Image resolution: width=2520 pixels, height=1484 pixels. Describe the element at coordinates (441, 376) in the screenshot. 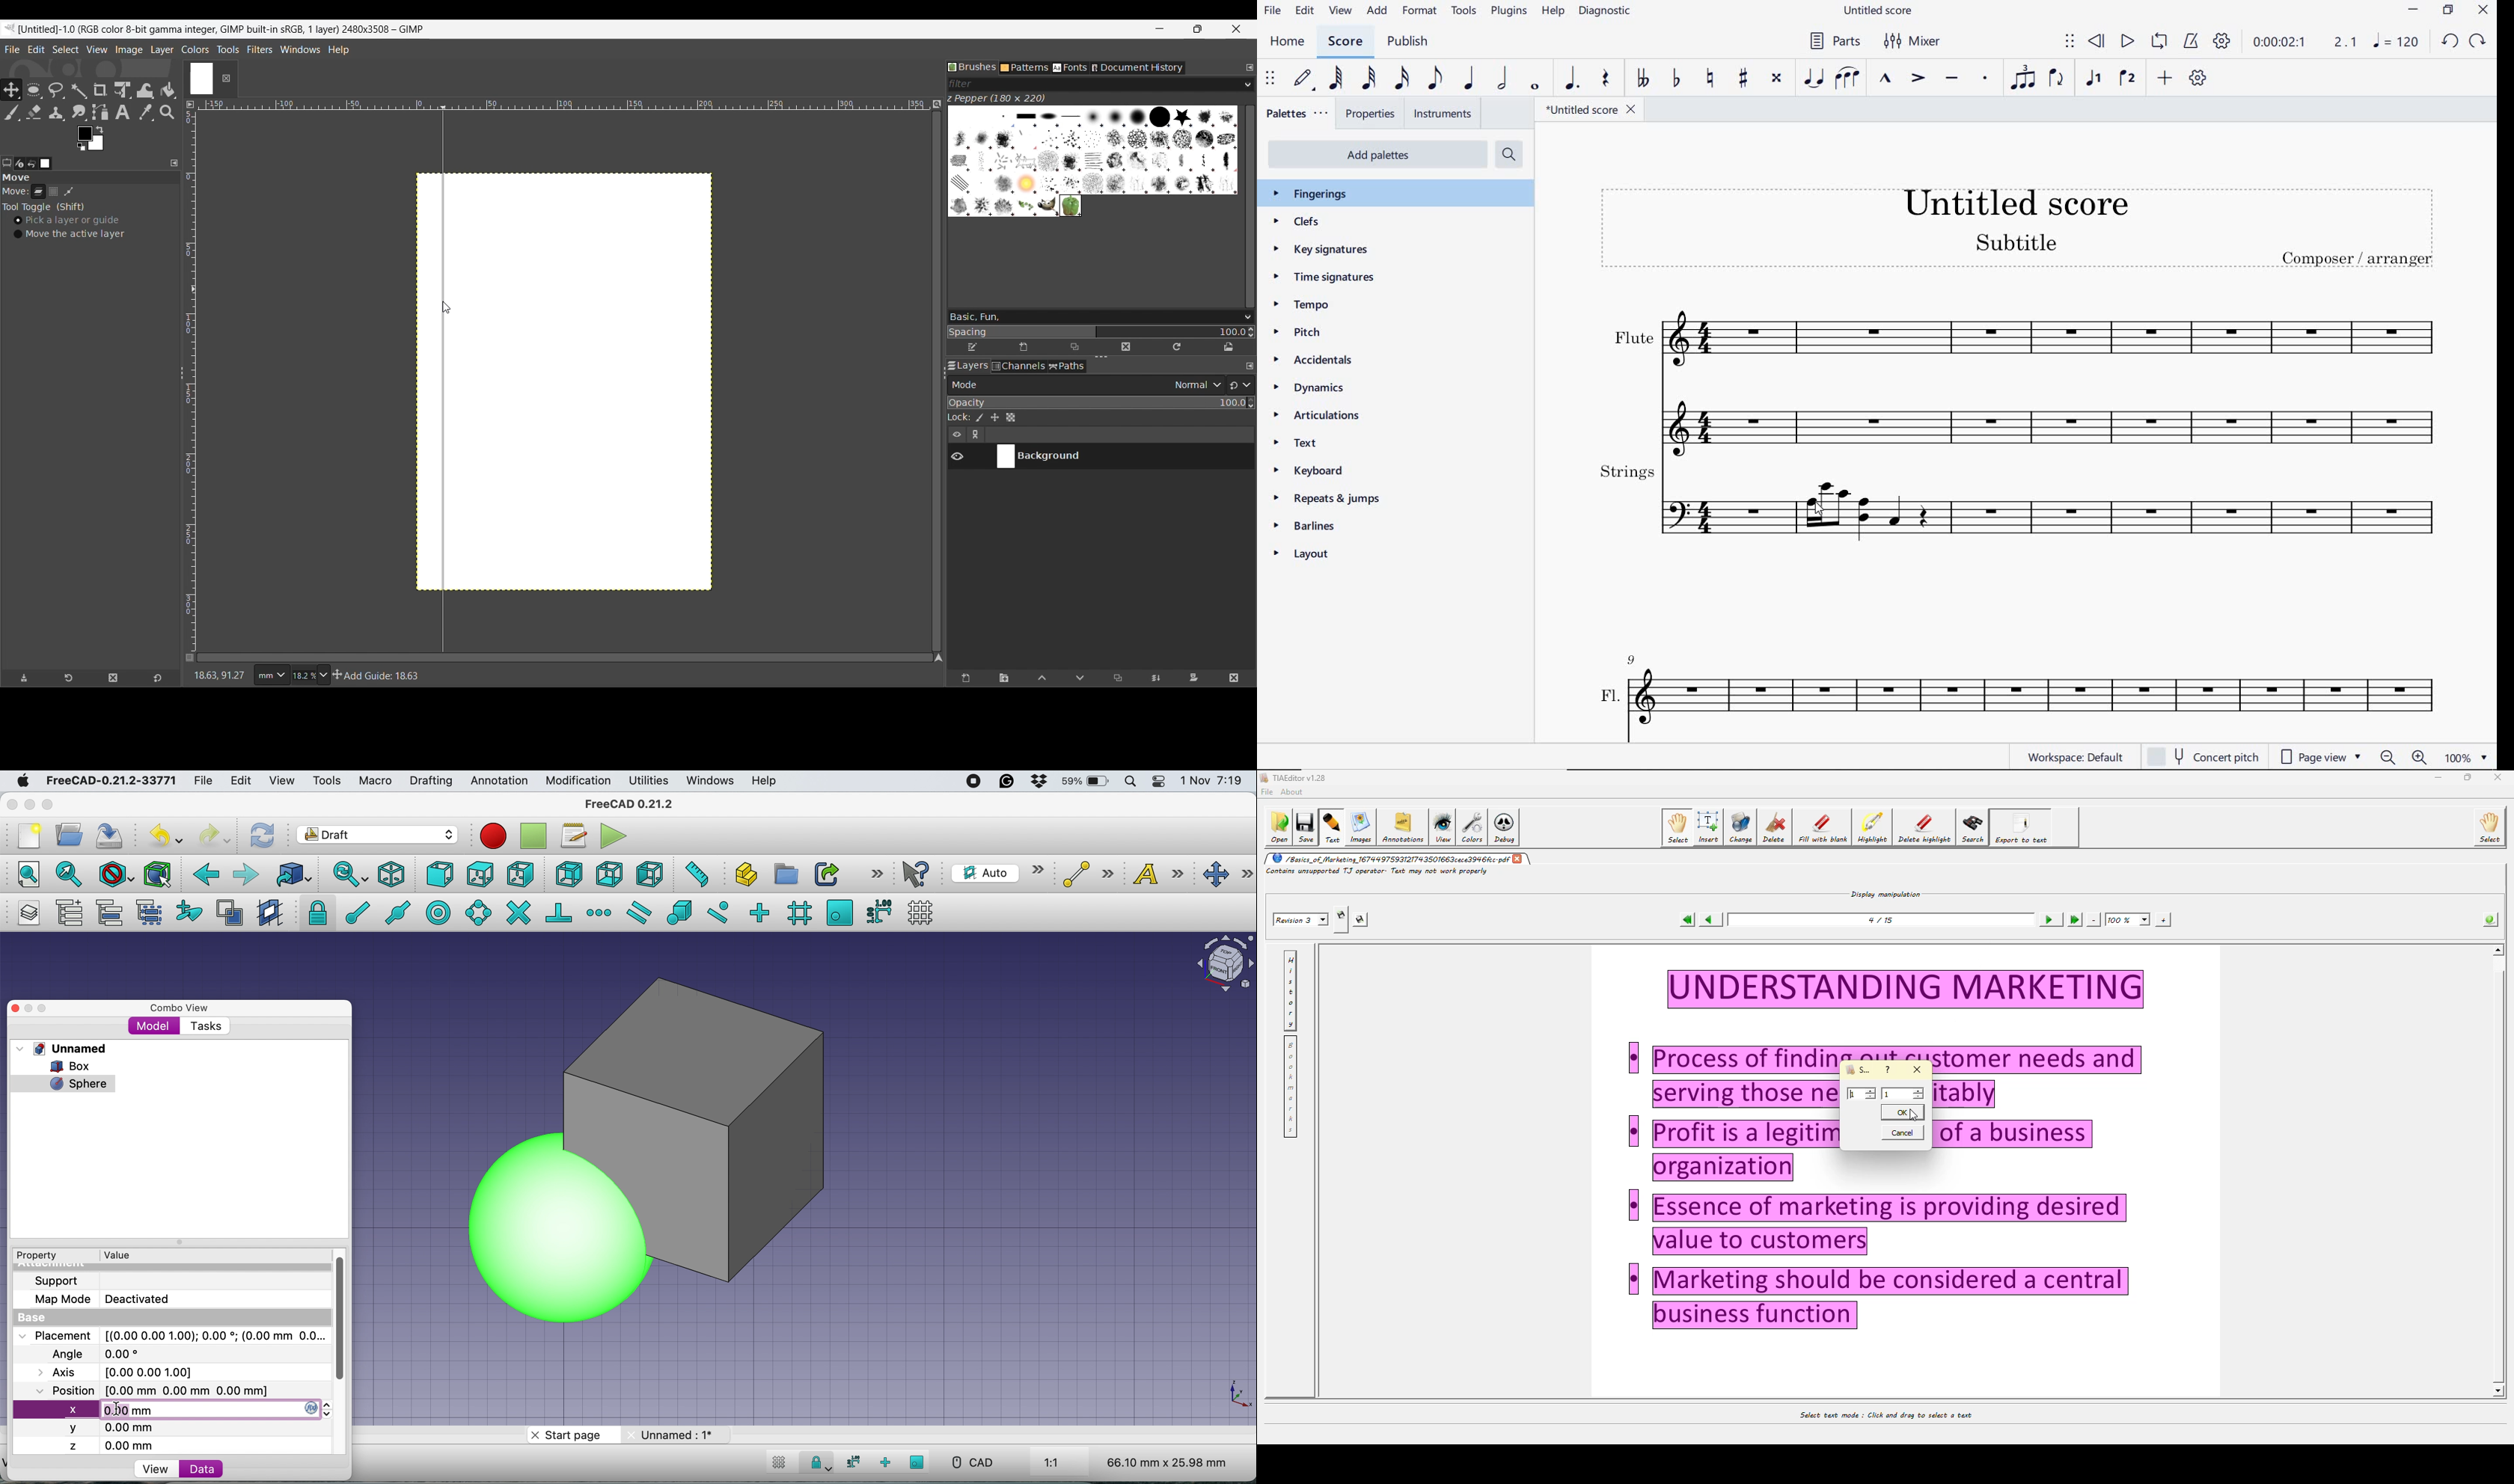

I see `vertical guide line` at that location.